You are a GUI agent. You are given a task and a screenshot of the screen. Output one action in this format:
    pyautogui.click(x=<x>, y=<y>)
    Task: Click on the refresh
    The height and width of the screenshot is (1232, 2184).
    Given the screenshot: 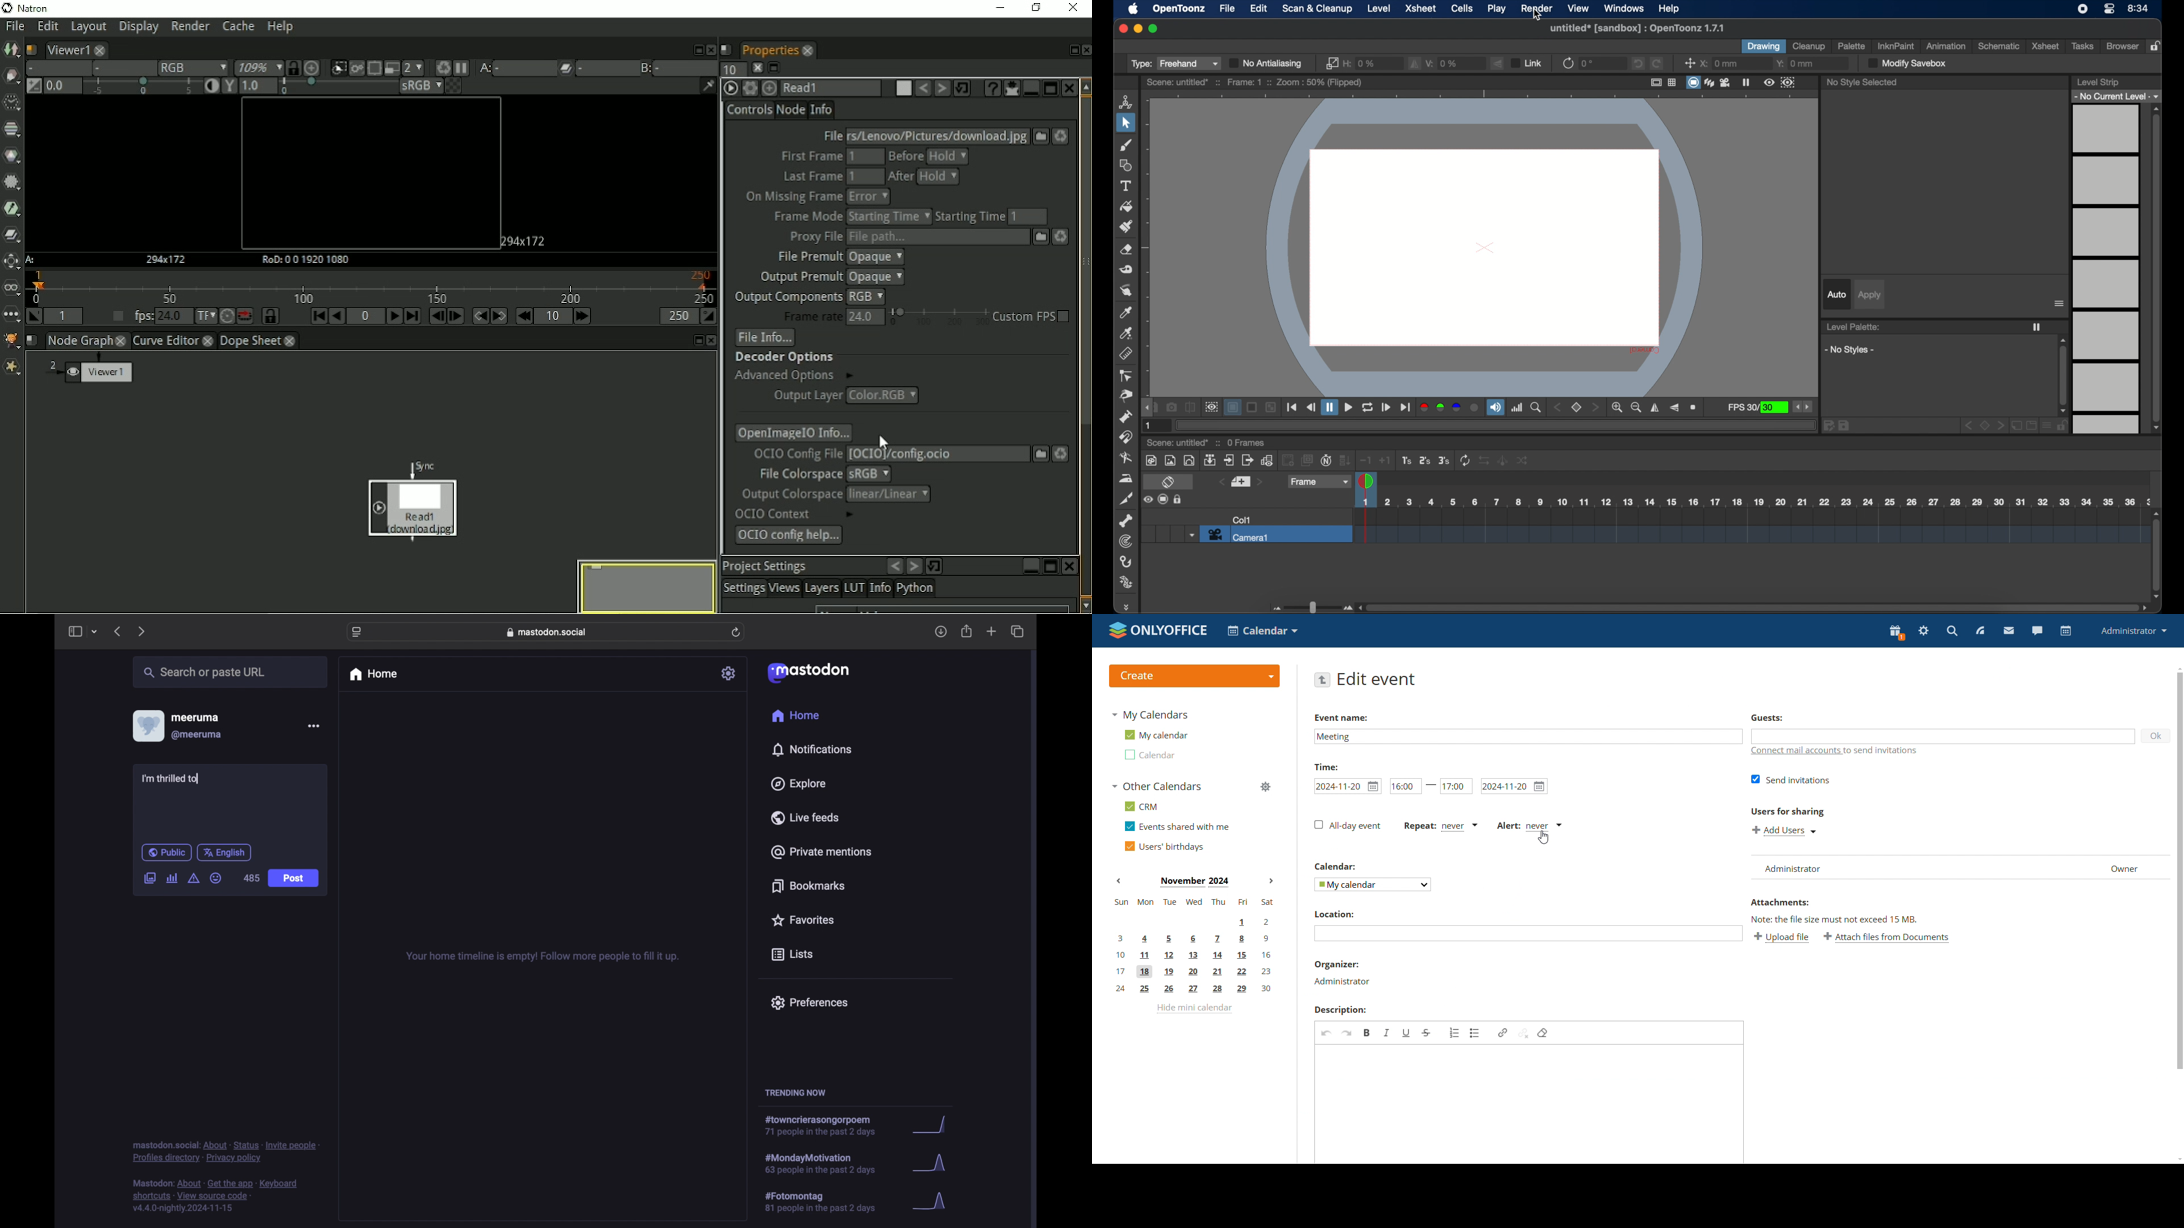 What is the action you would take?
    pyautogui.click(x=736, y=632)
    